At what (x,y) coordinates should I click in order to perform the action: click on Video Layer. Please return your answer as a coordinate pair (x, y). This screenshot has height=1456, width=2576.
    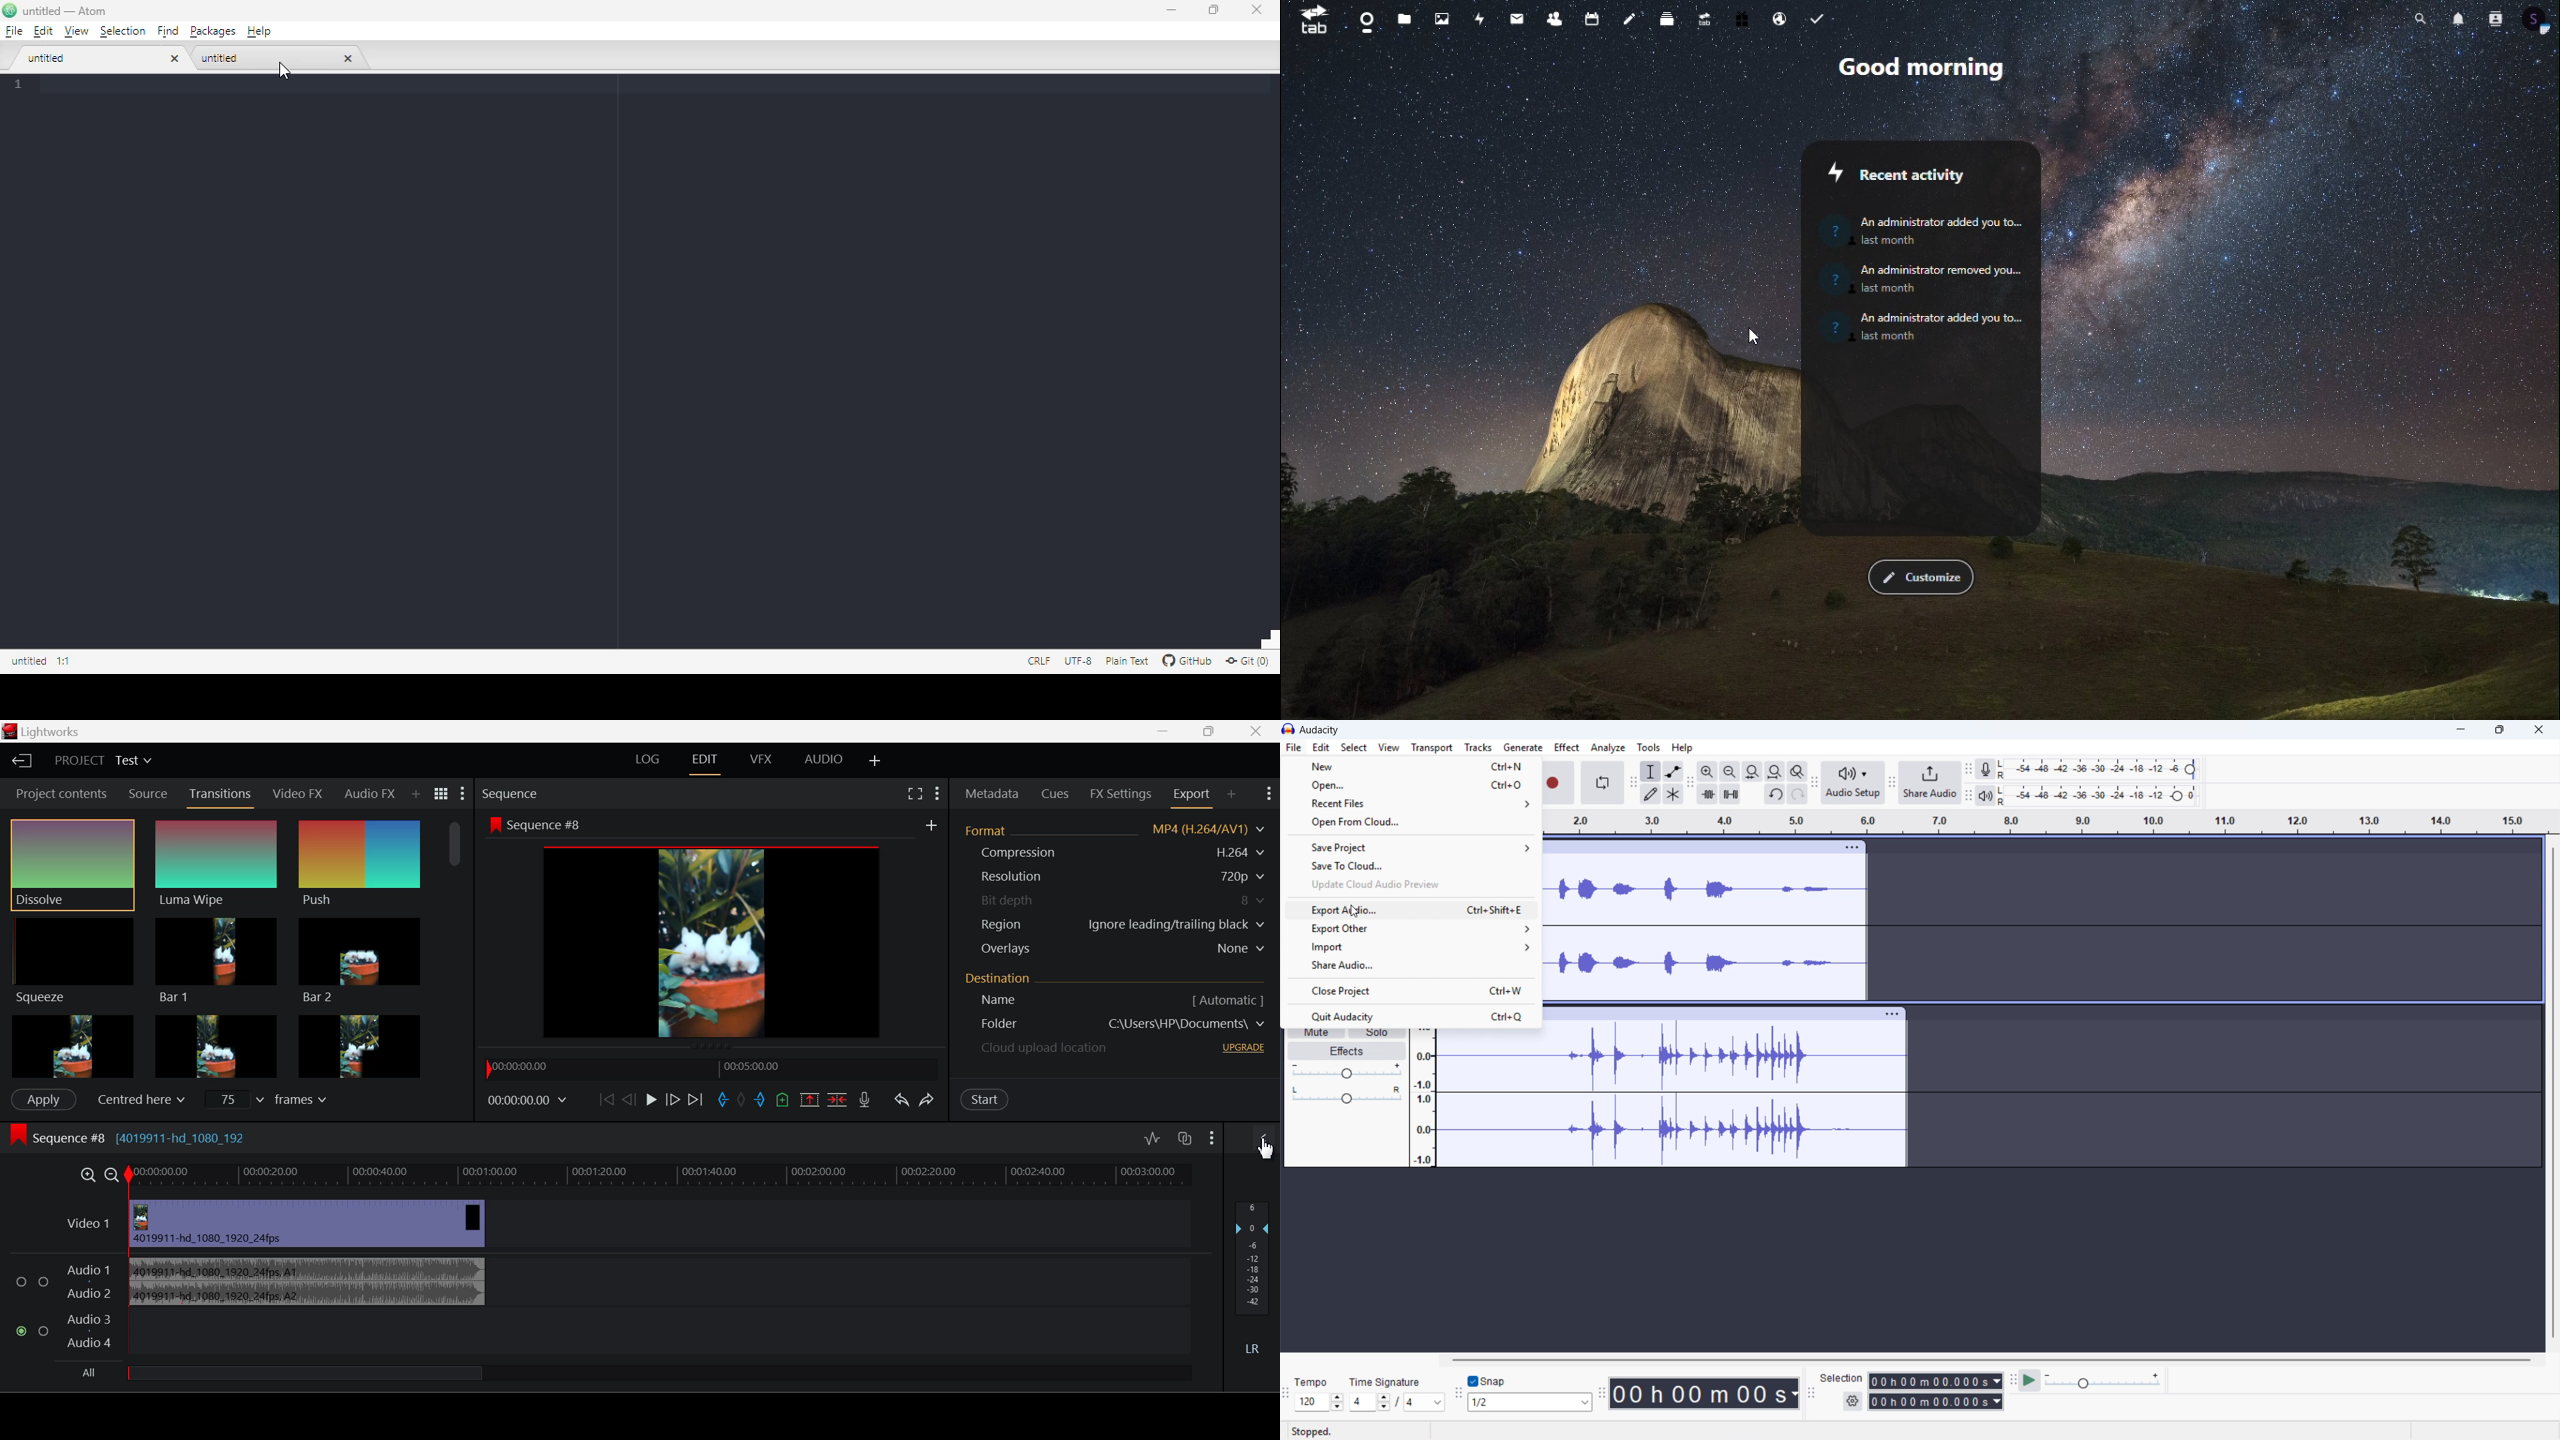
    Looking at the image, I should click on (625, 1223).